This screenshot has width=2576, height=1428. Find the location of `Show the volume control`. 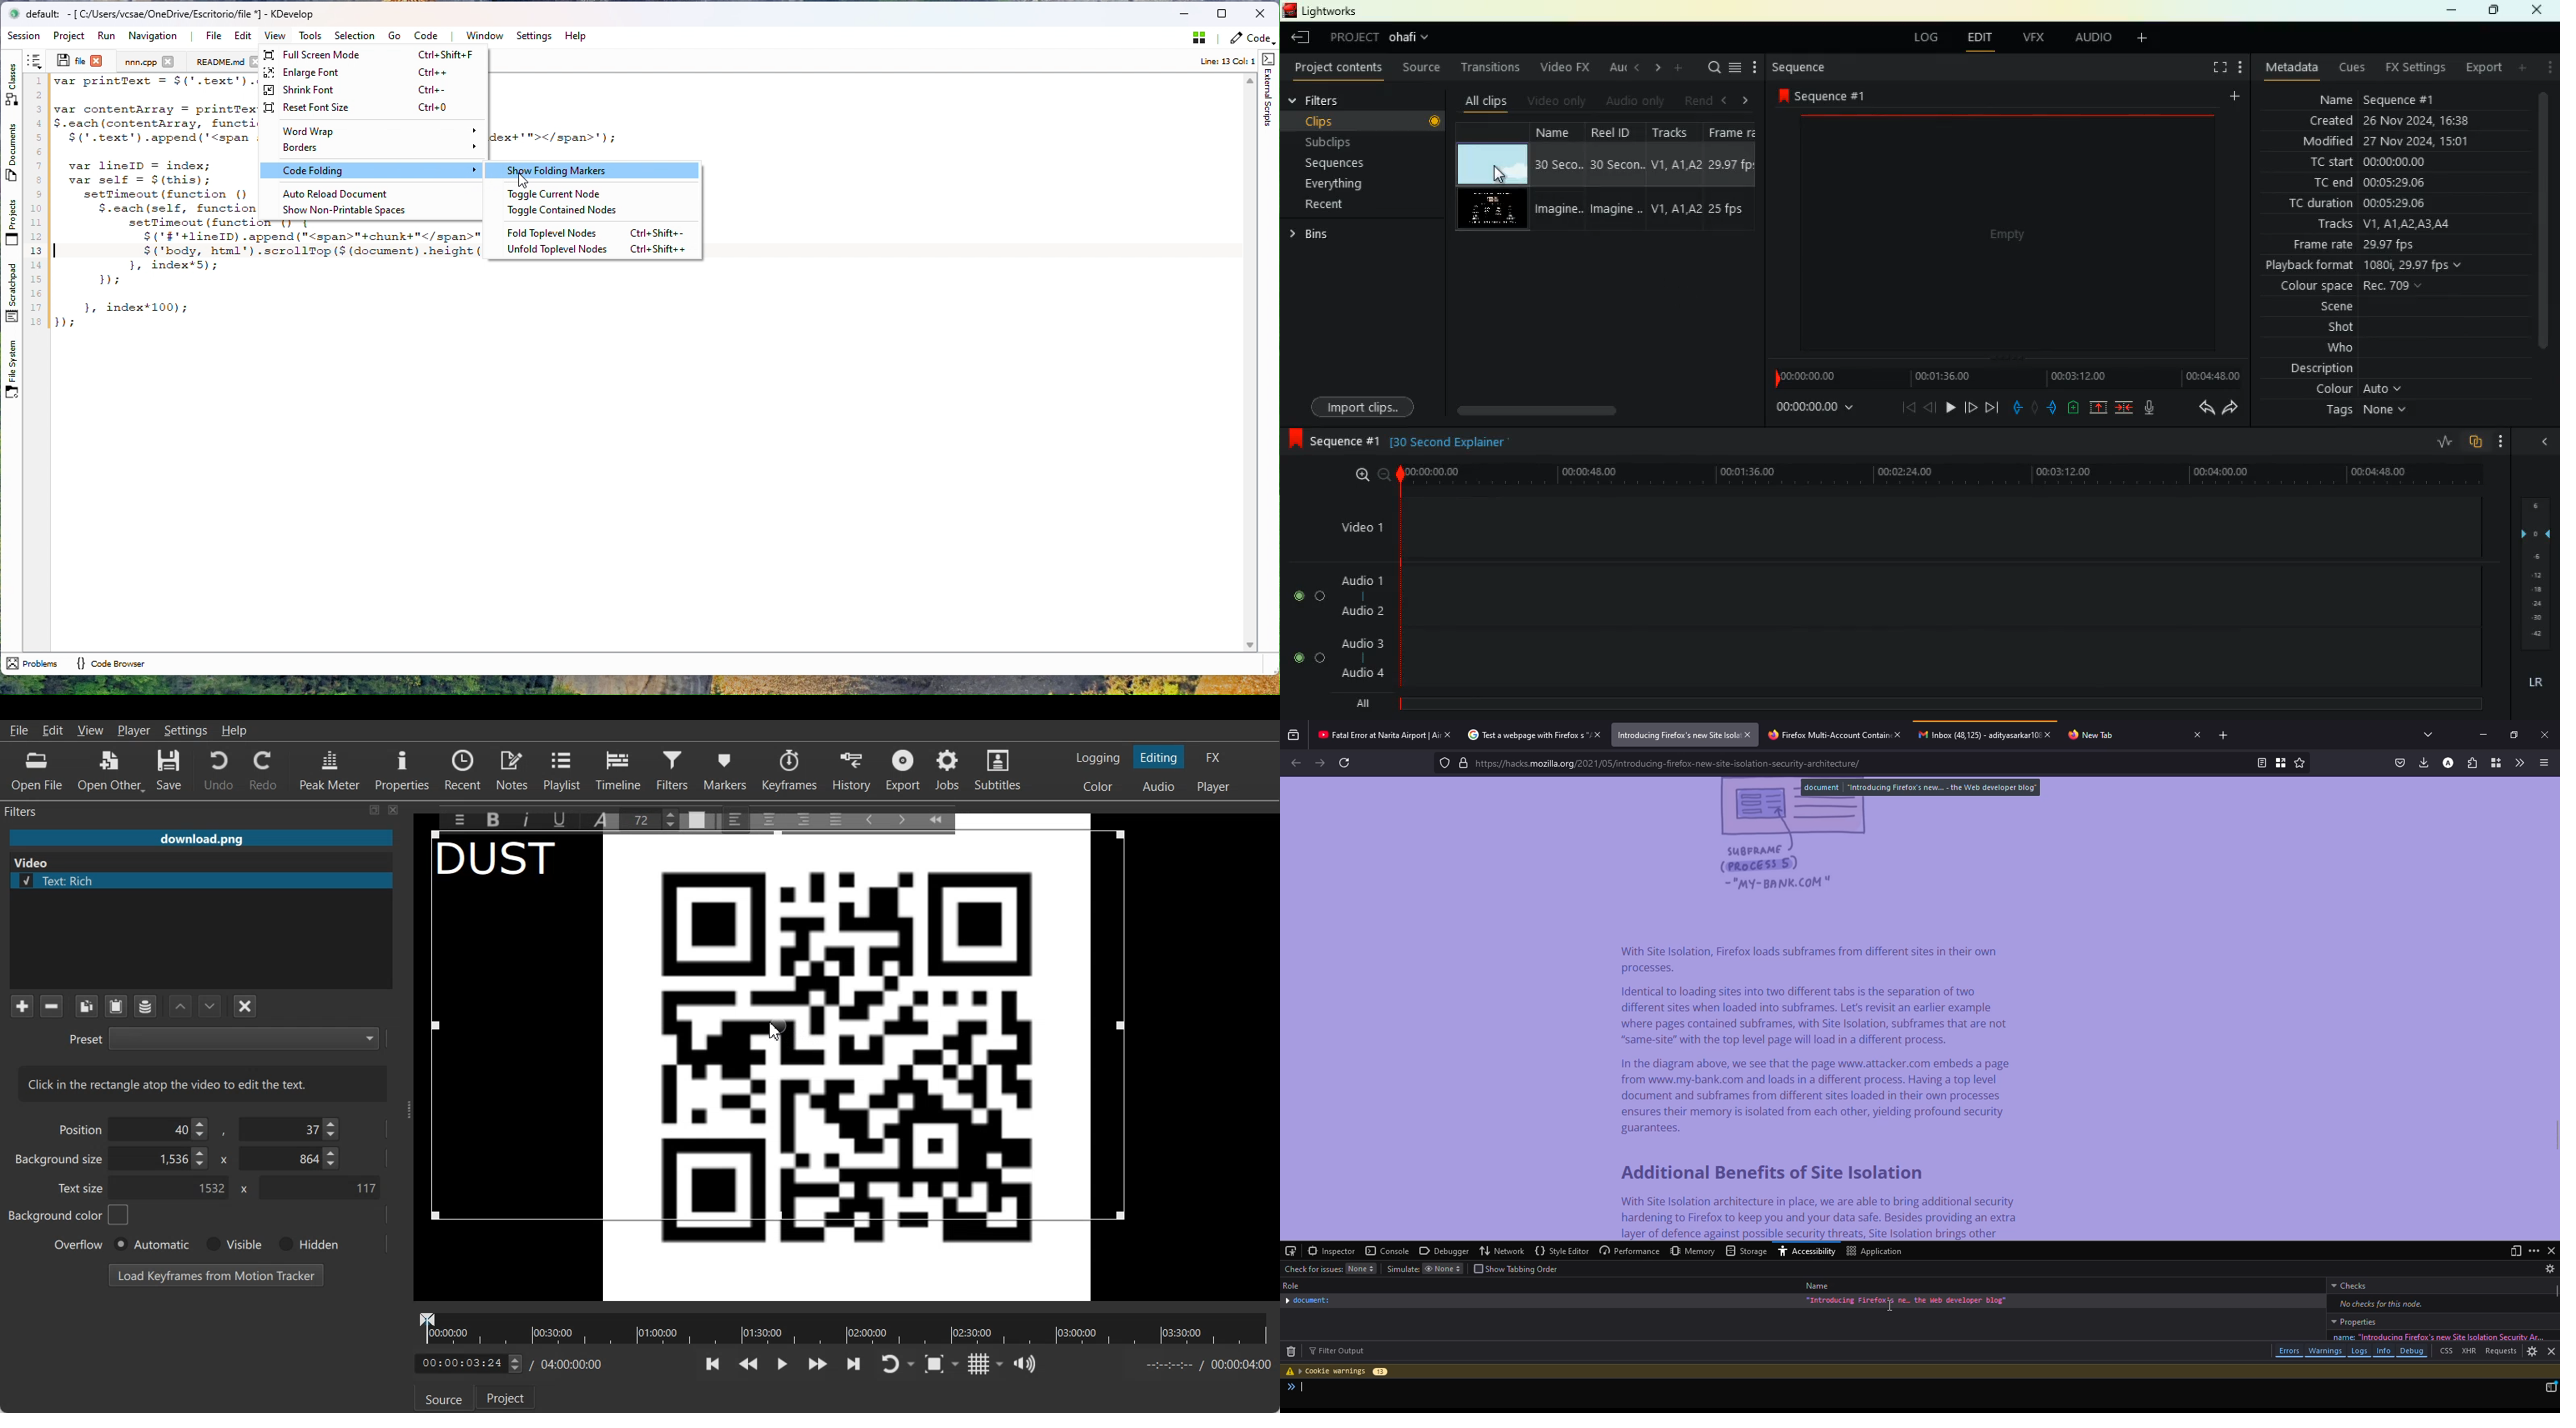

Show the volume control is located at coordinates (1024, 1365).